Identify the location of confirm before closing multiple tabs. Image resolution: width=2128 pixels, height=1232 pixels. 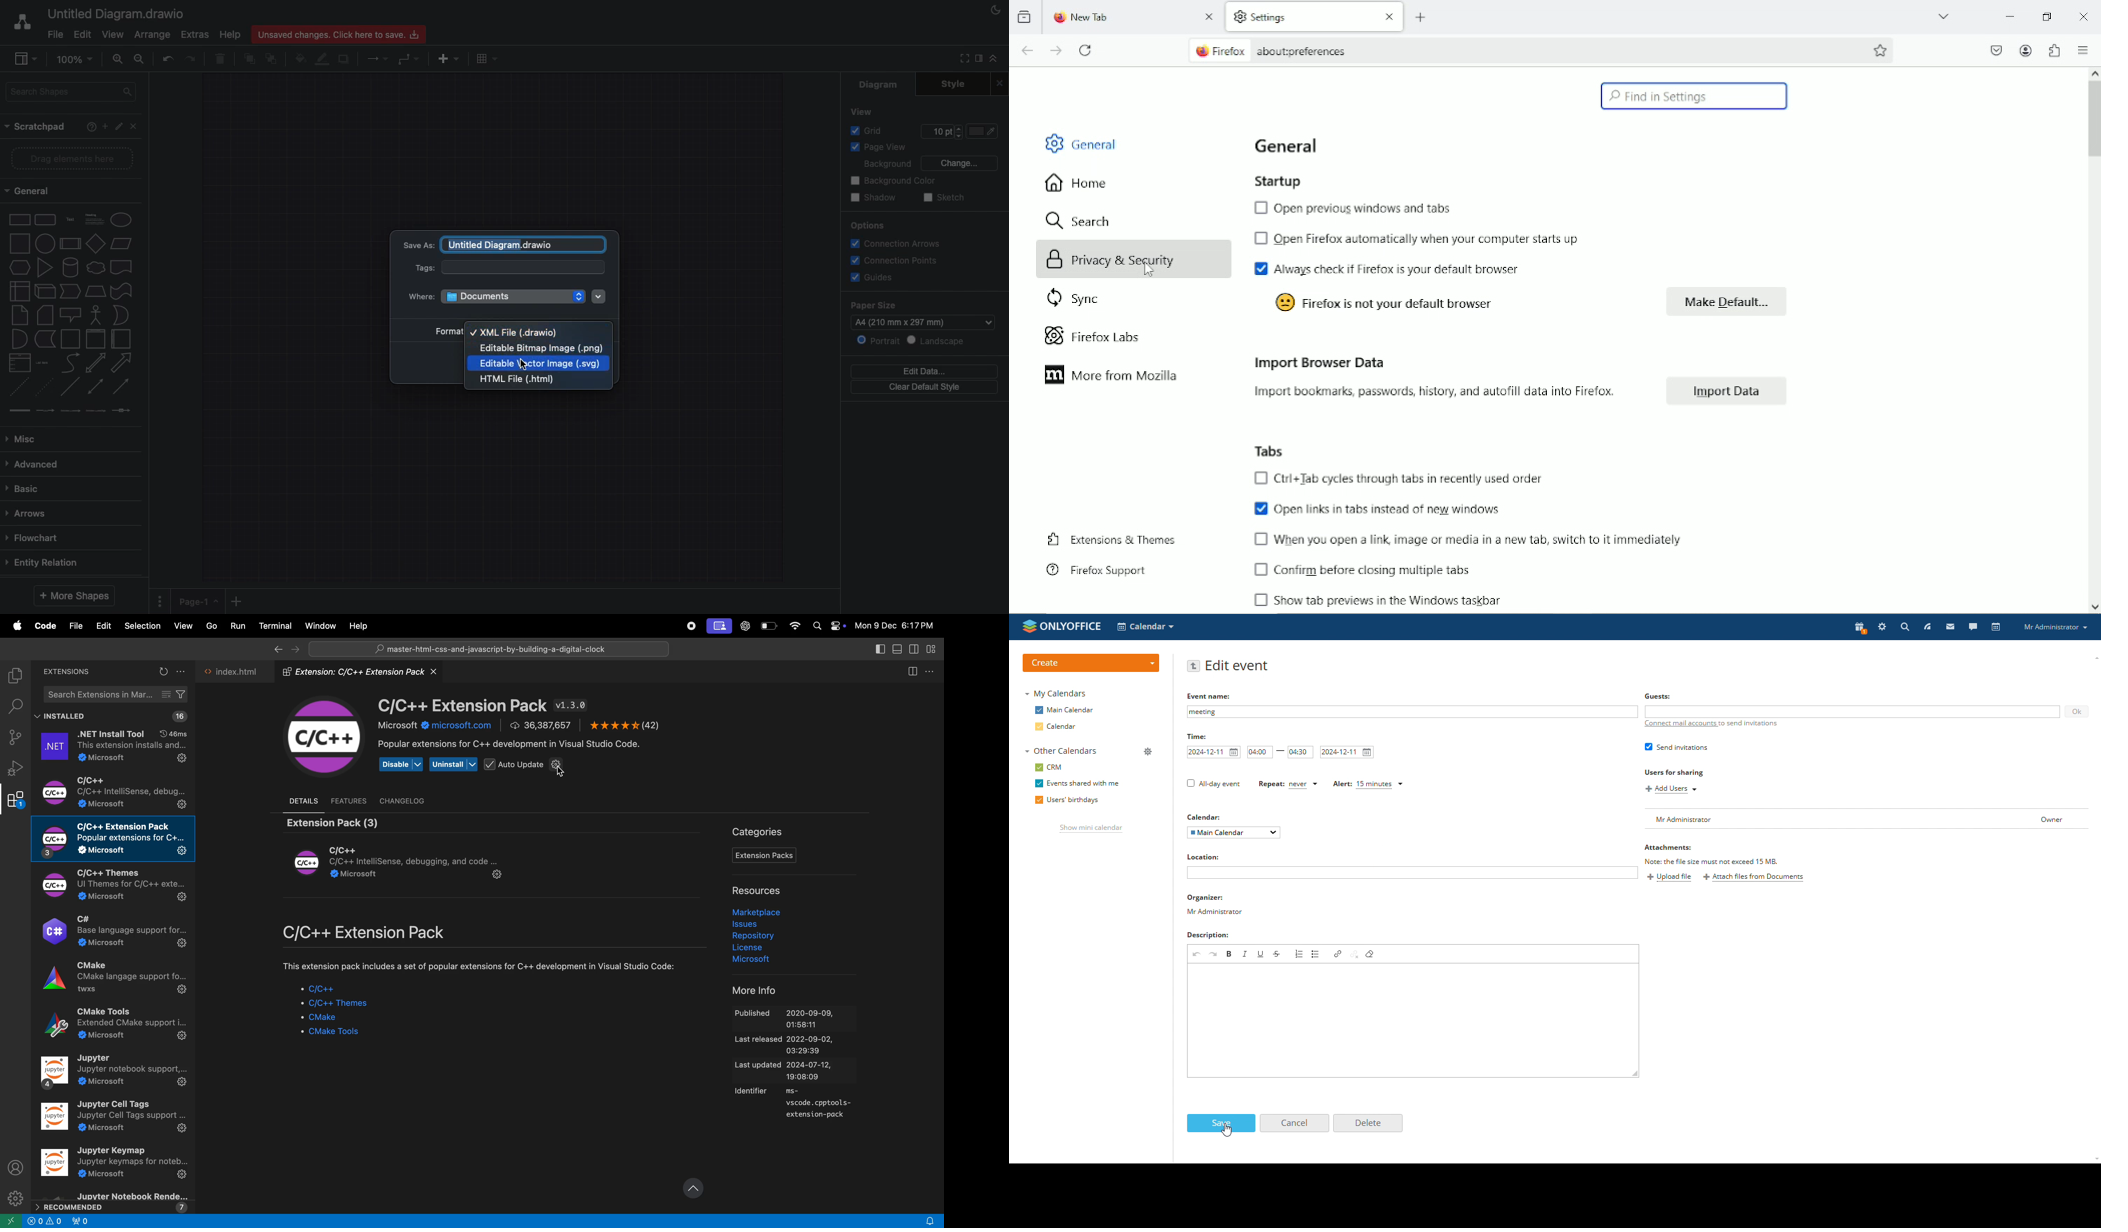
(1379, 570).